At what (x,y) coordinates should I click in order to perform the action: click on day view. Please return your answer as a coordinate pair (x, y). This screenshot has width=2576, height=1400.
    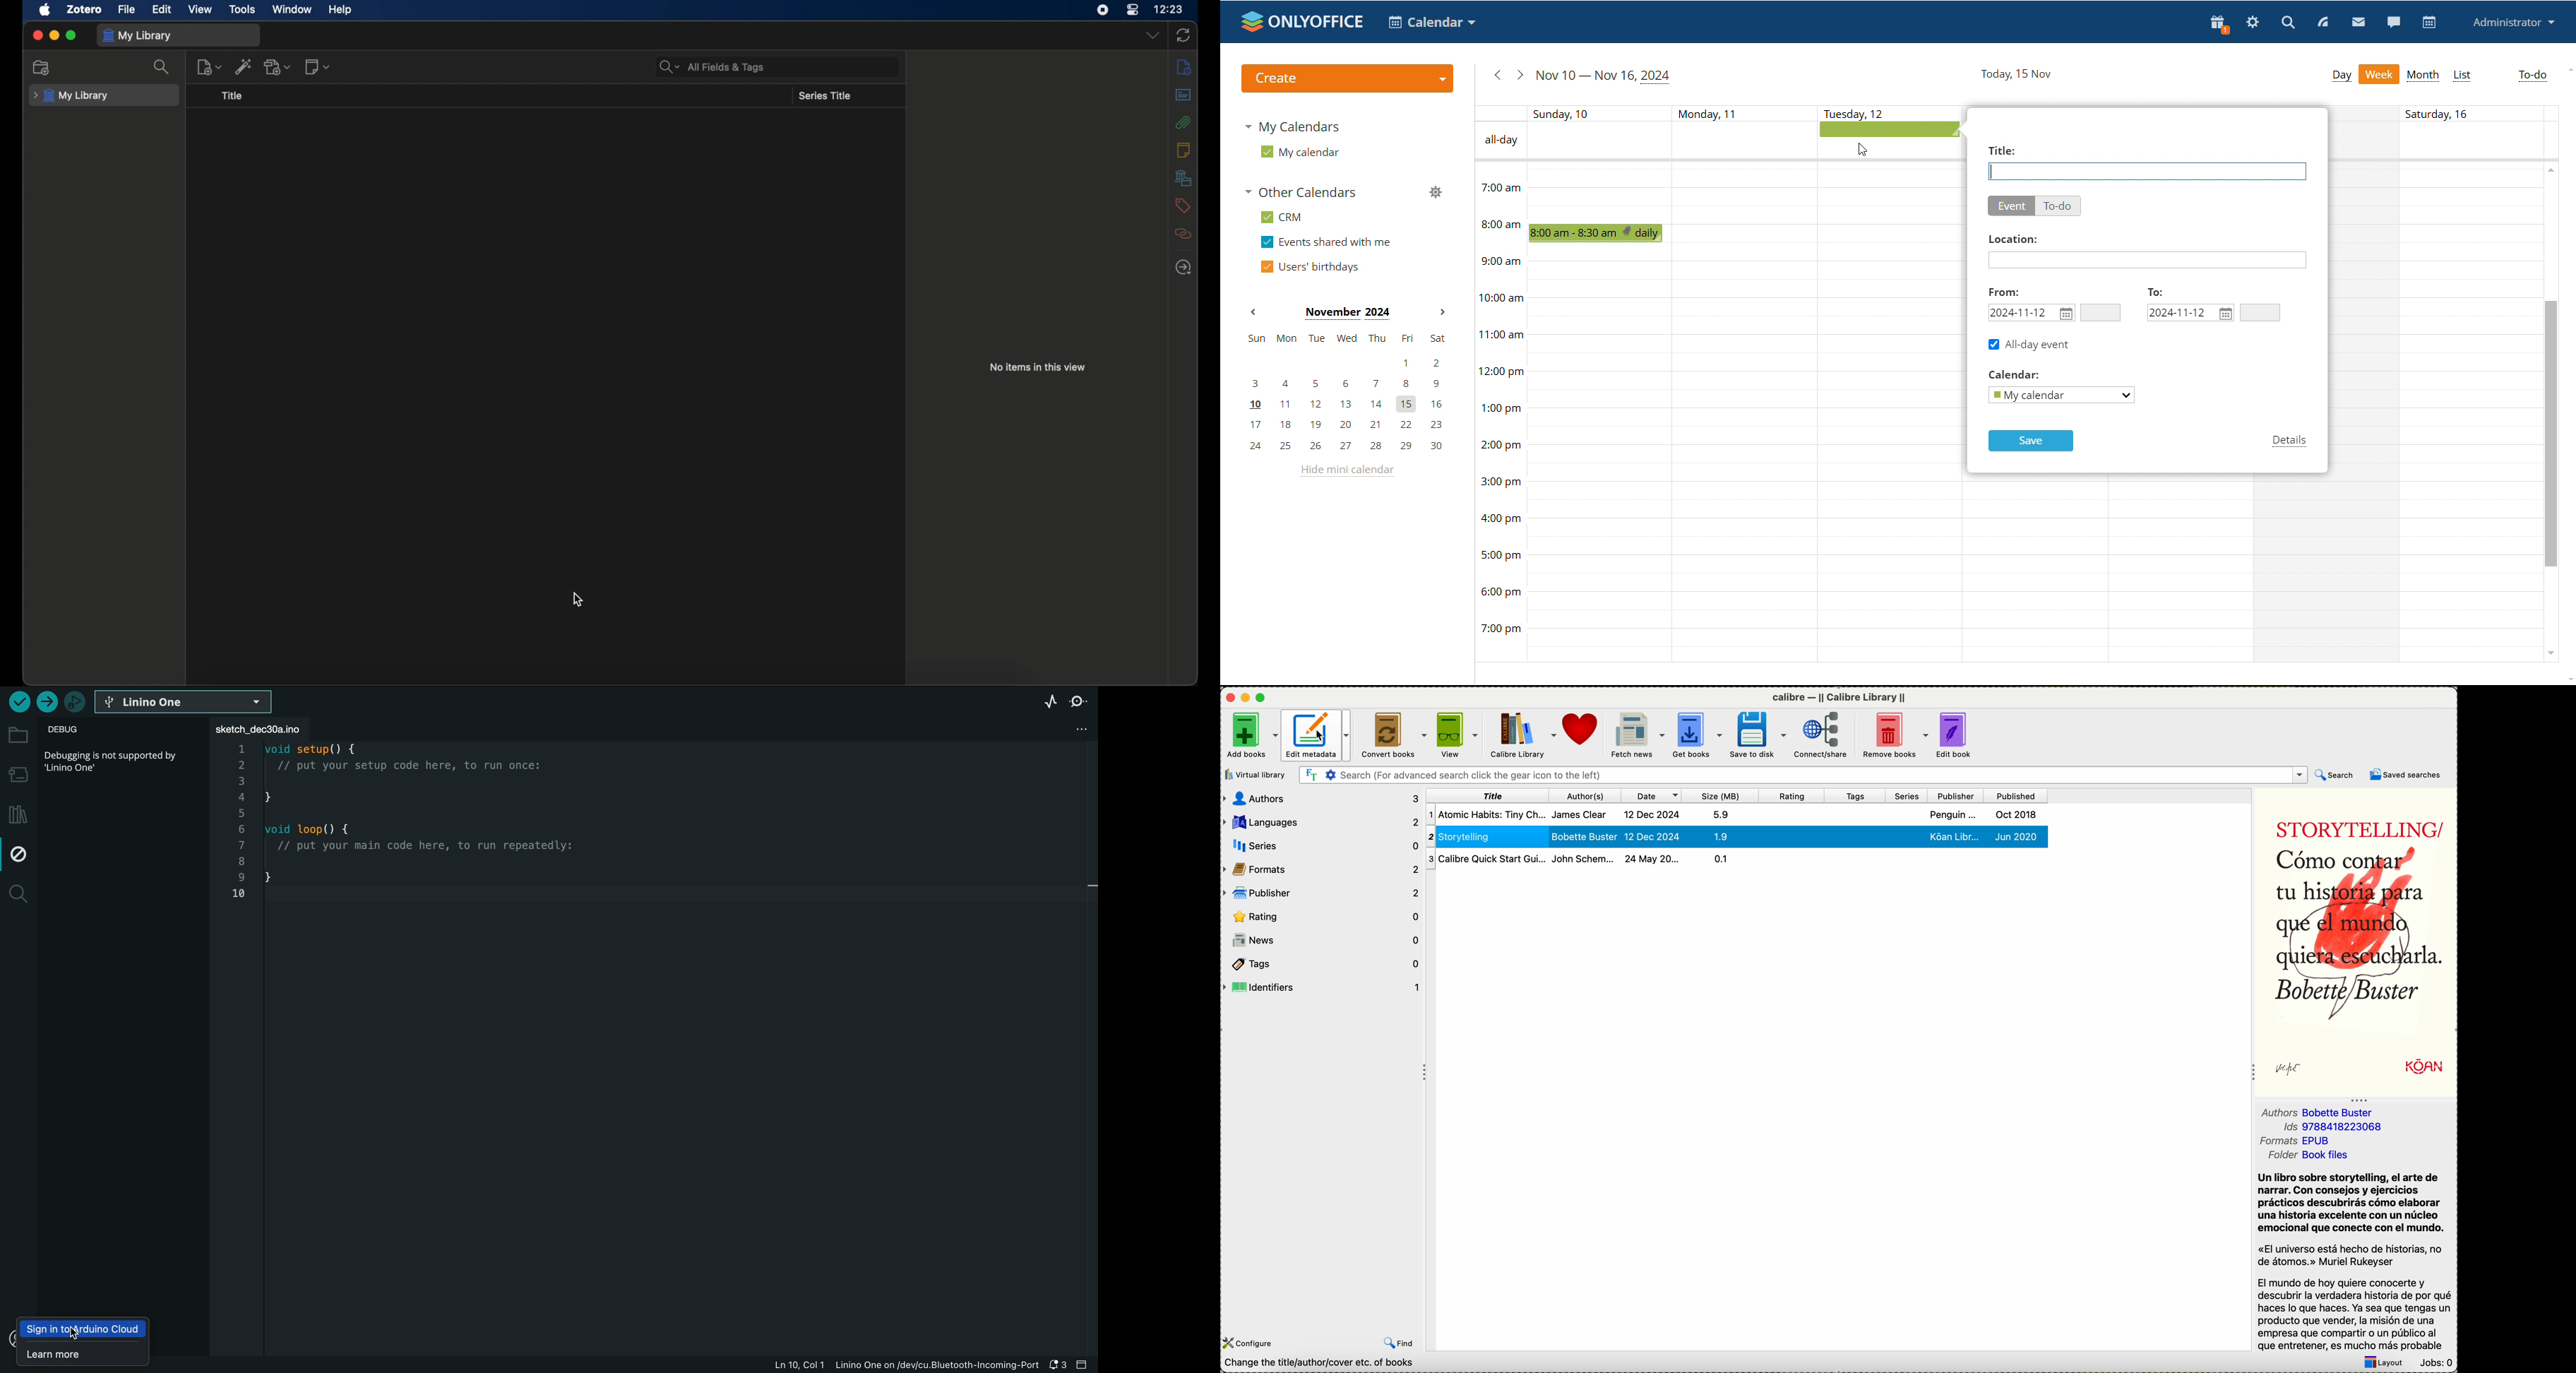
    Looking at the image, I should click on (2340, 76).